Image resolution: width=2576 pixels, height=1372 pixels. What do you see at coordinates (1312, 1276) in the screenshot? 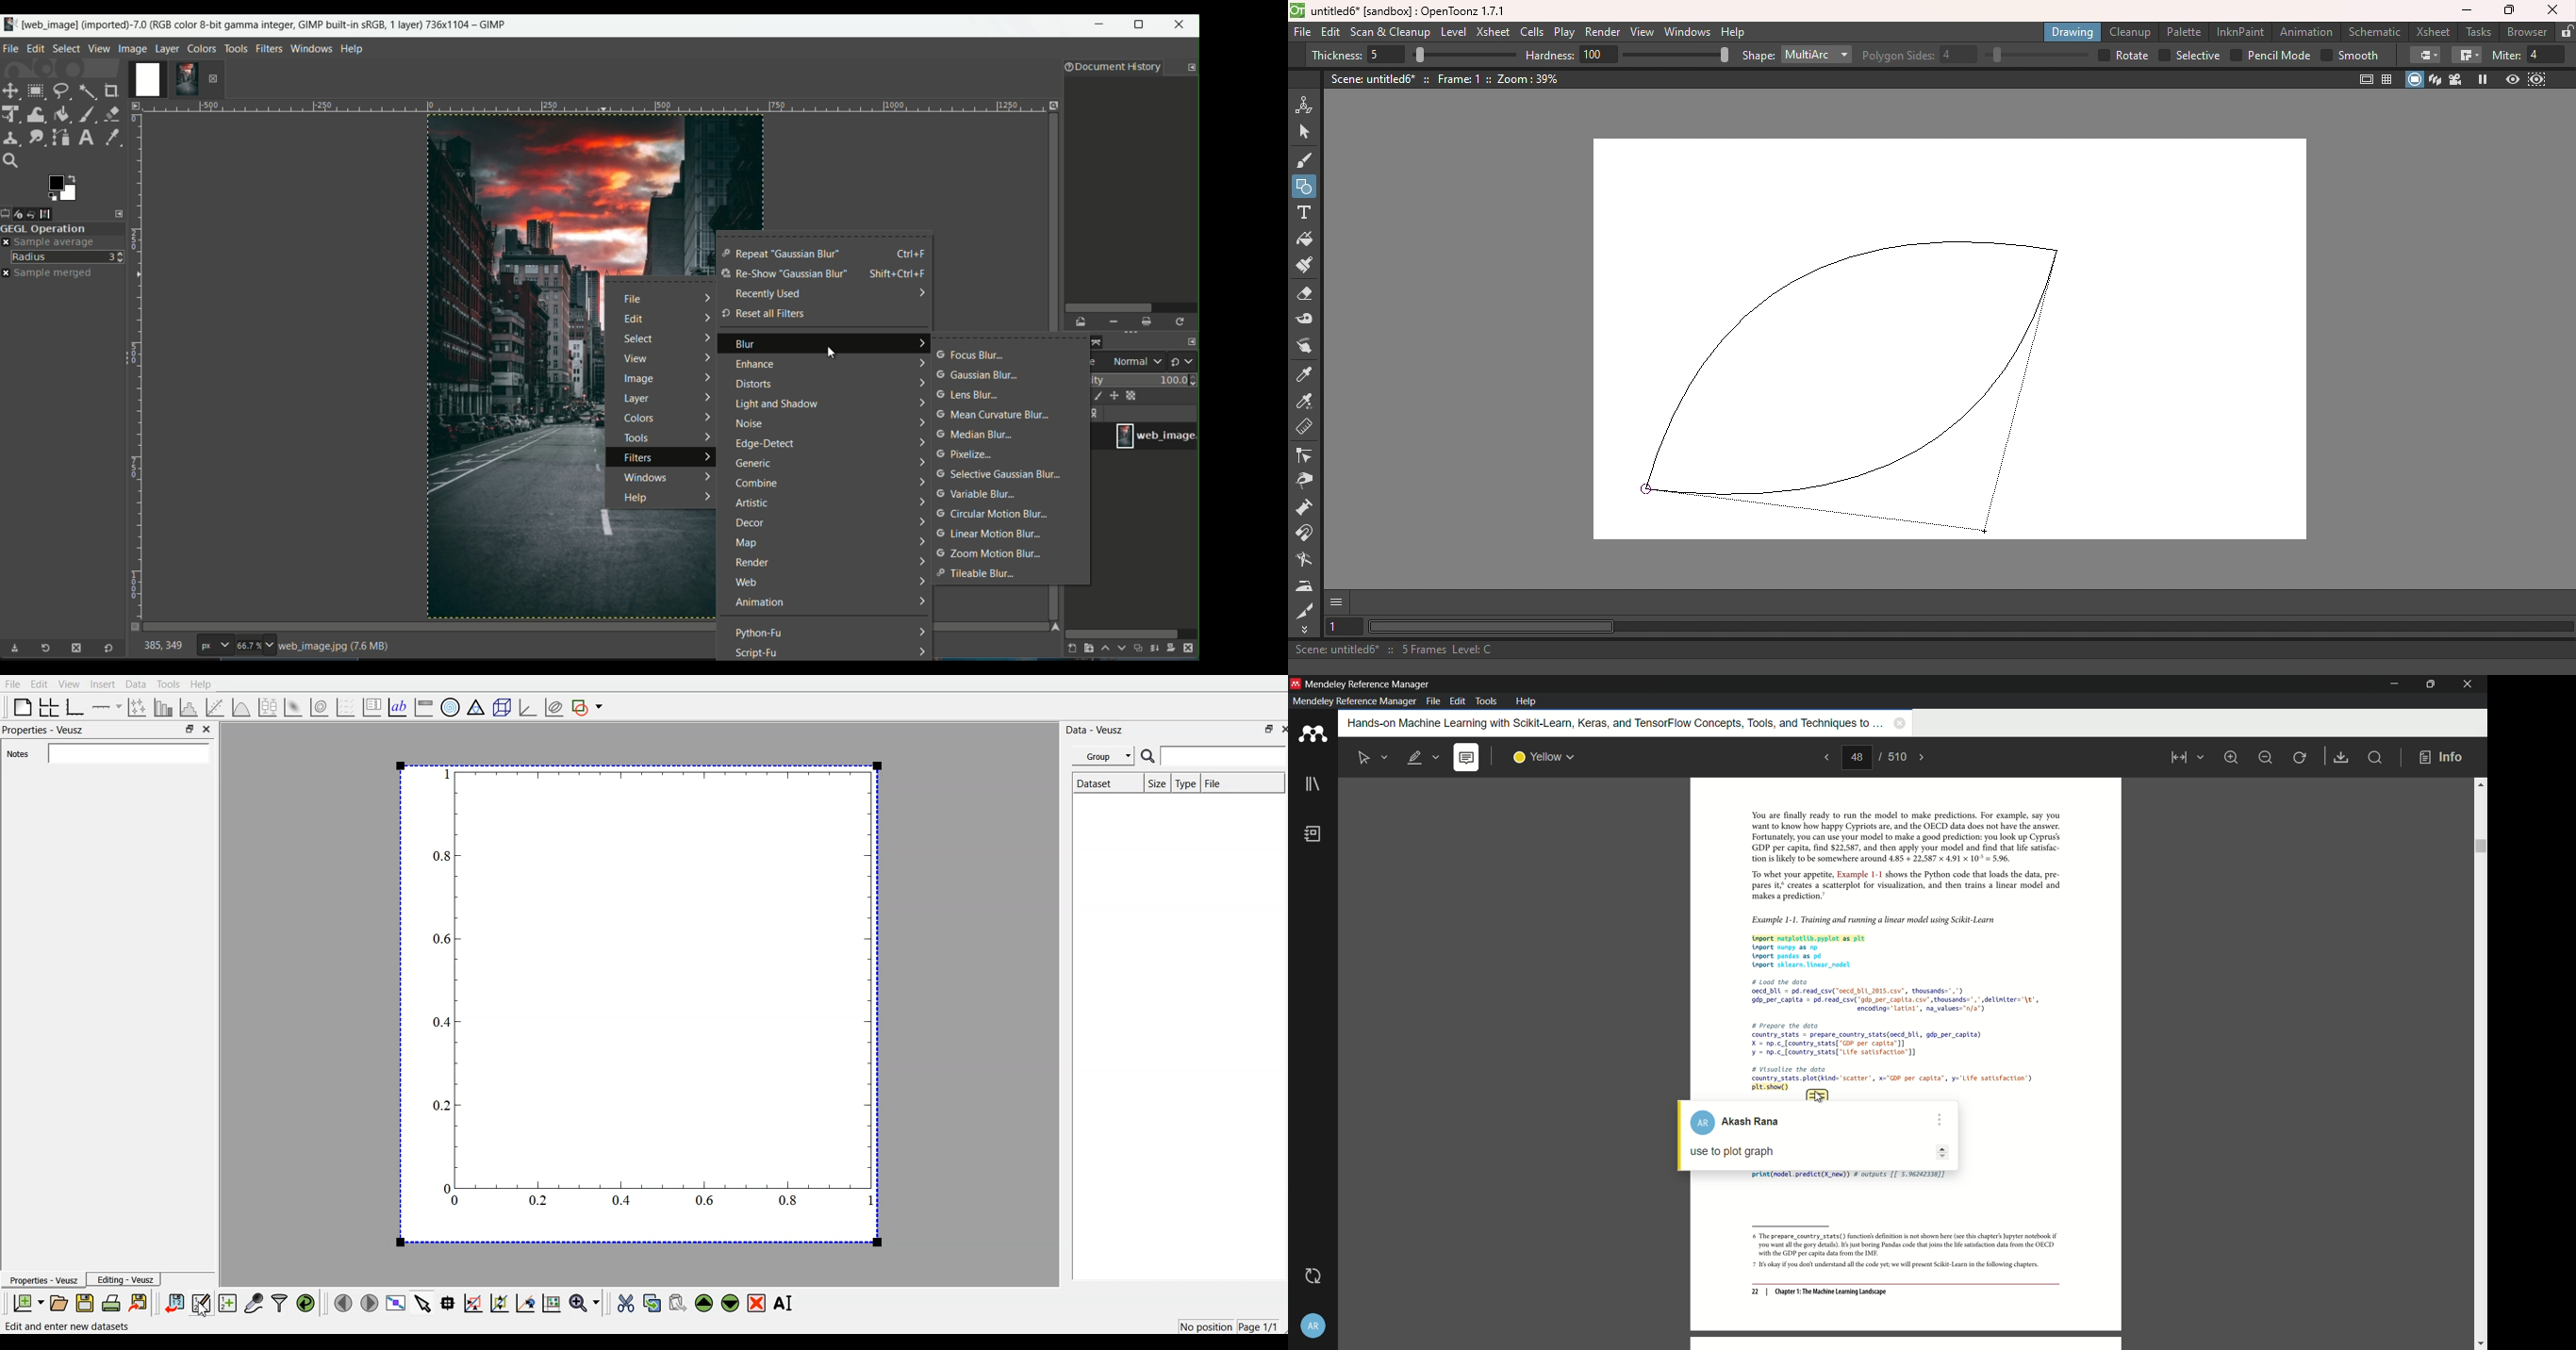
I see `sync` at bounding box center [1312, 1276].